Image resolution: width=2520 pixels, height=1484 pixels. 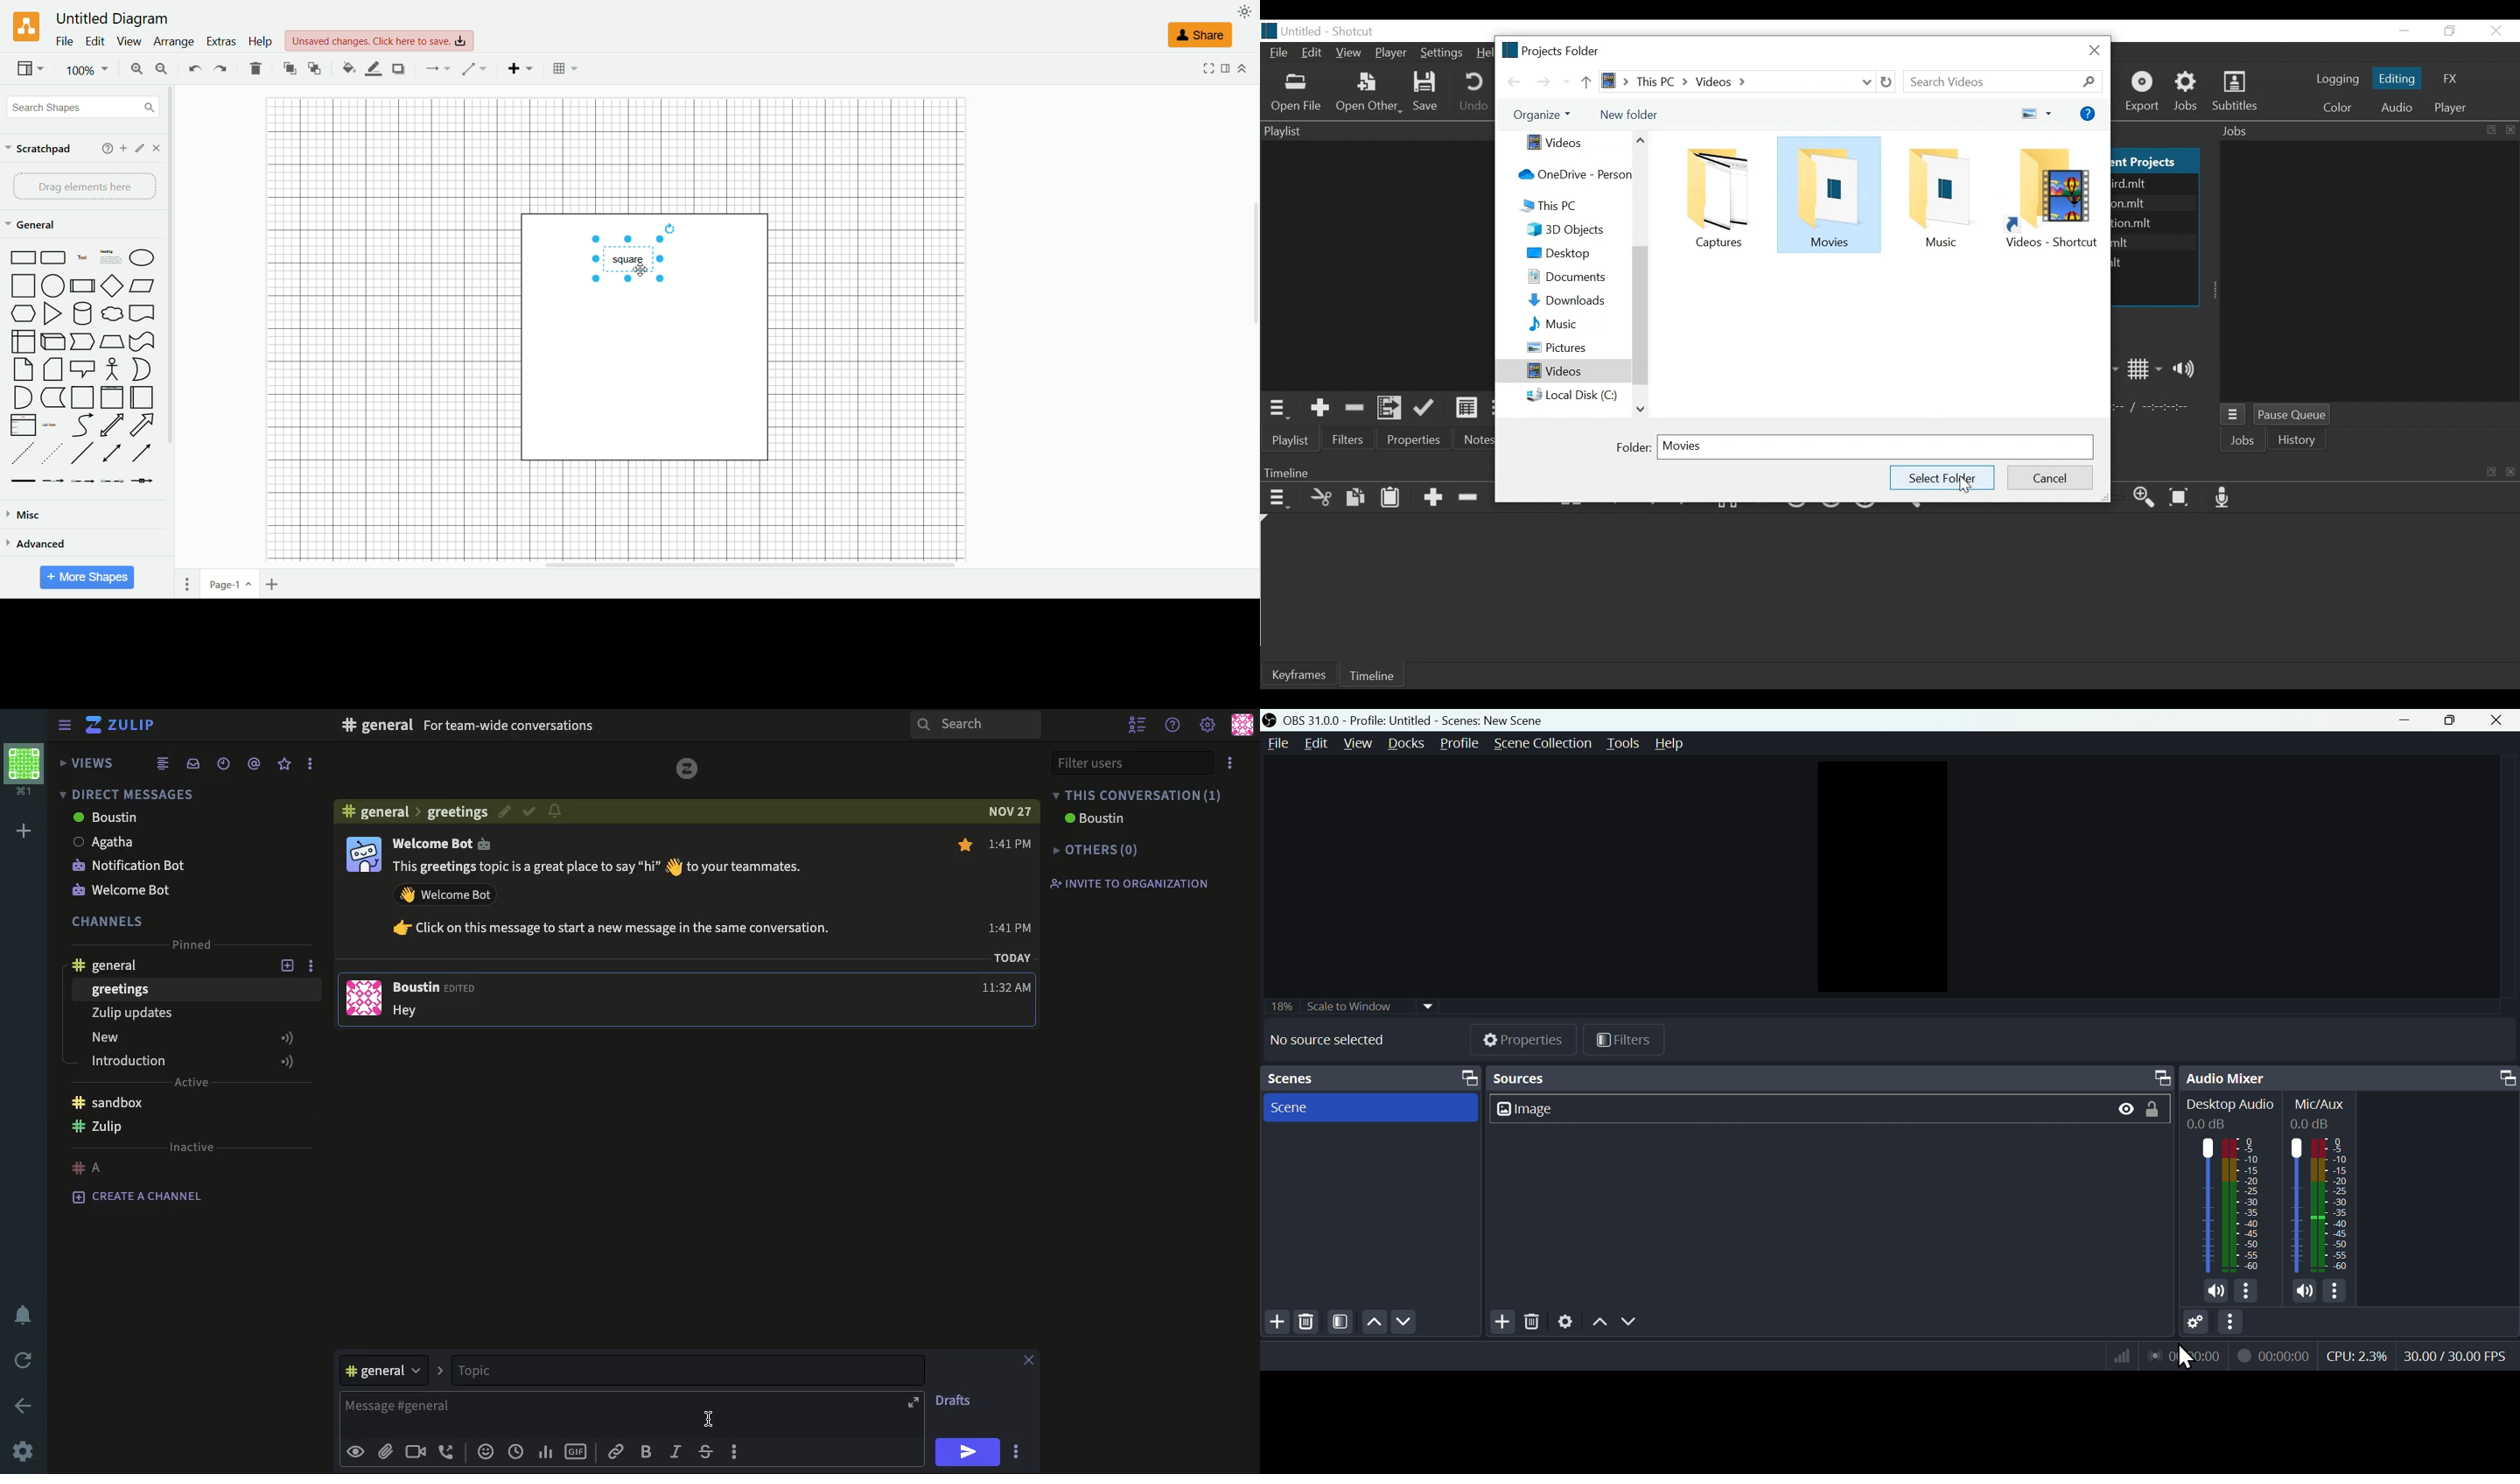 I want to click on Delete, so click(x=1307, y=1321).